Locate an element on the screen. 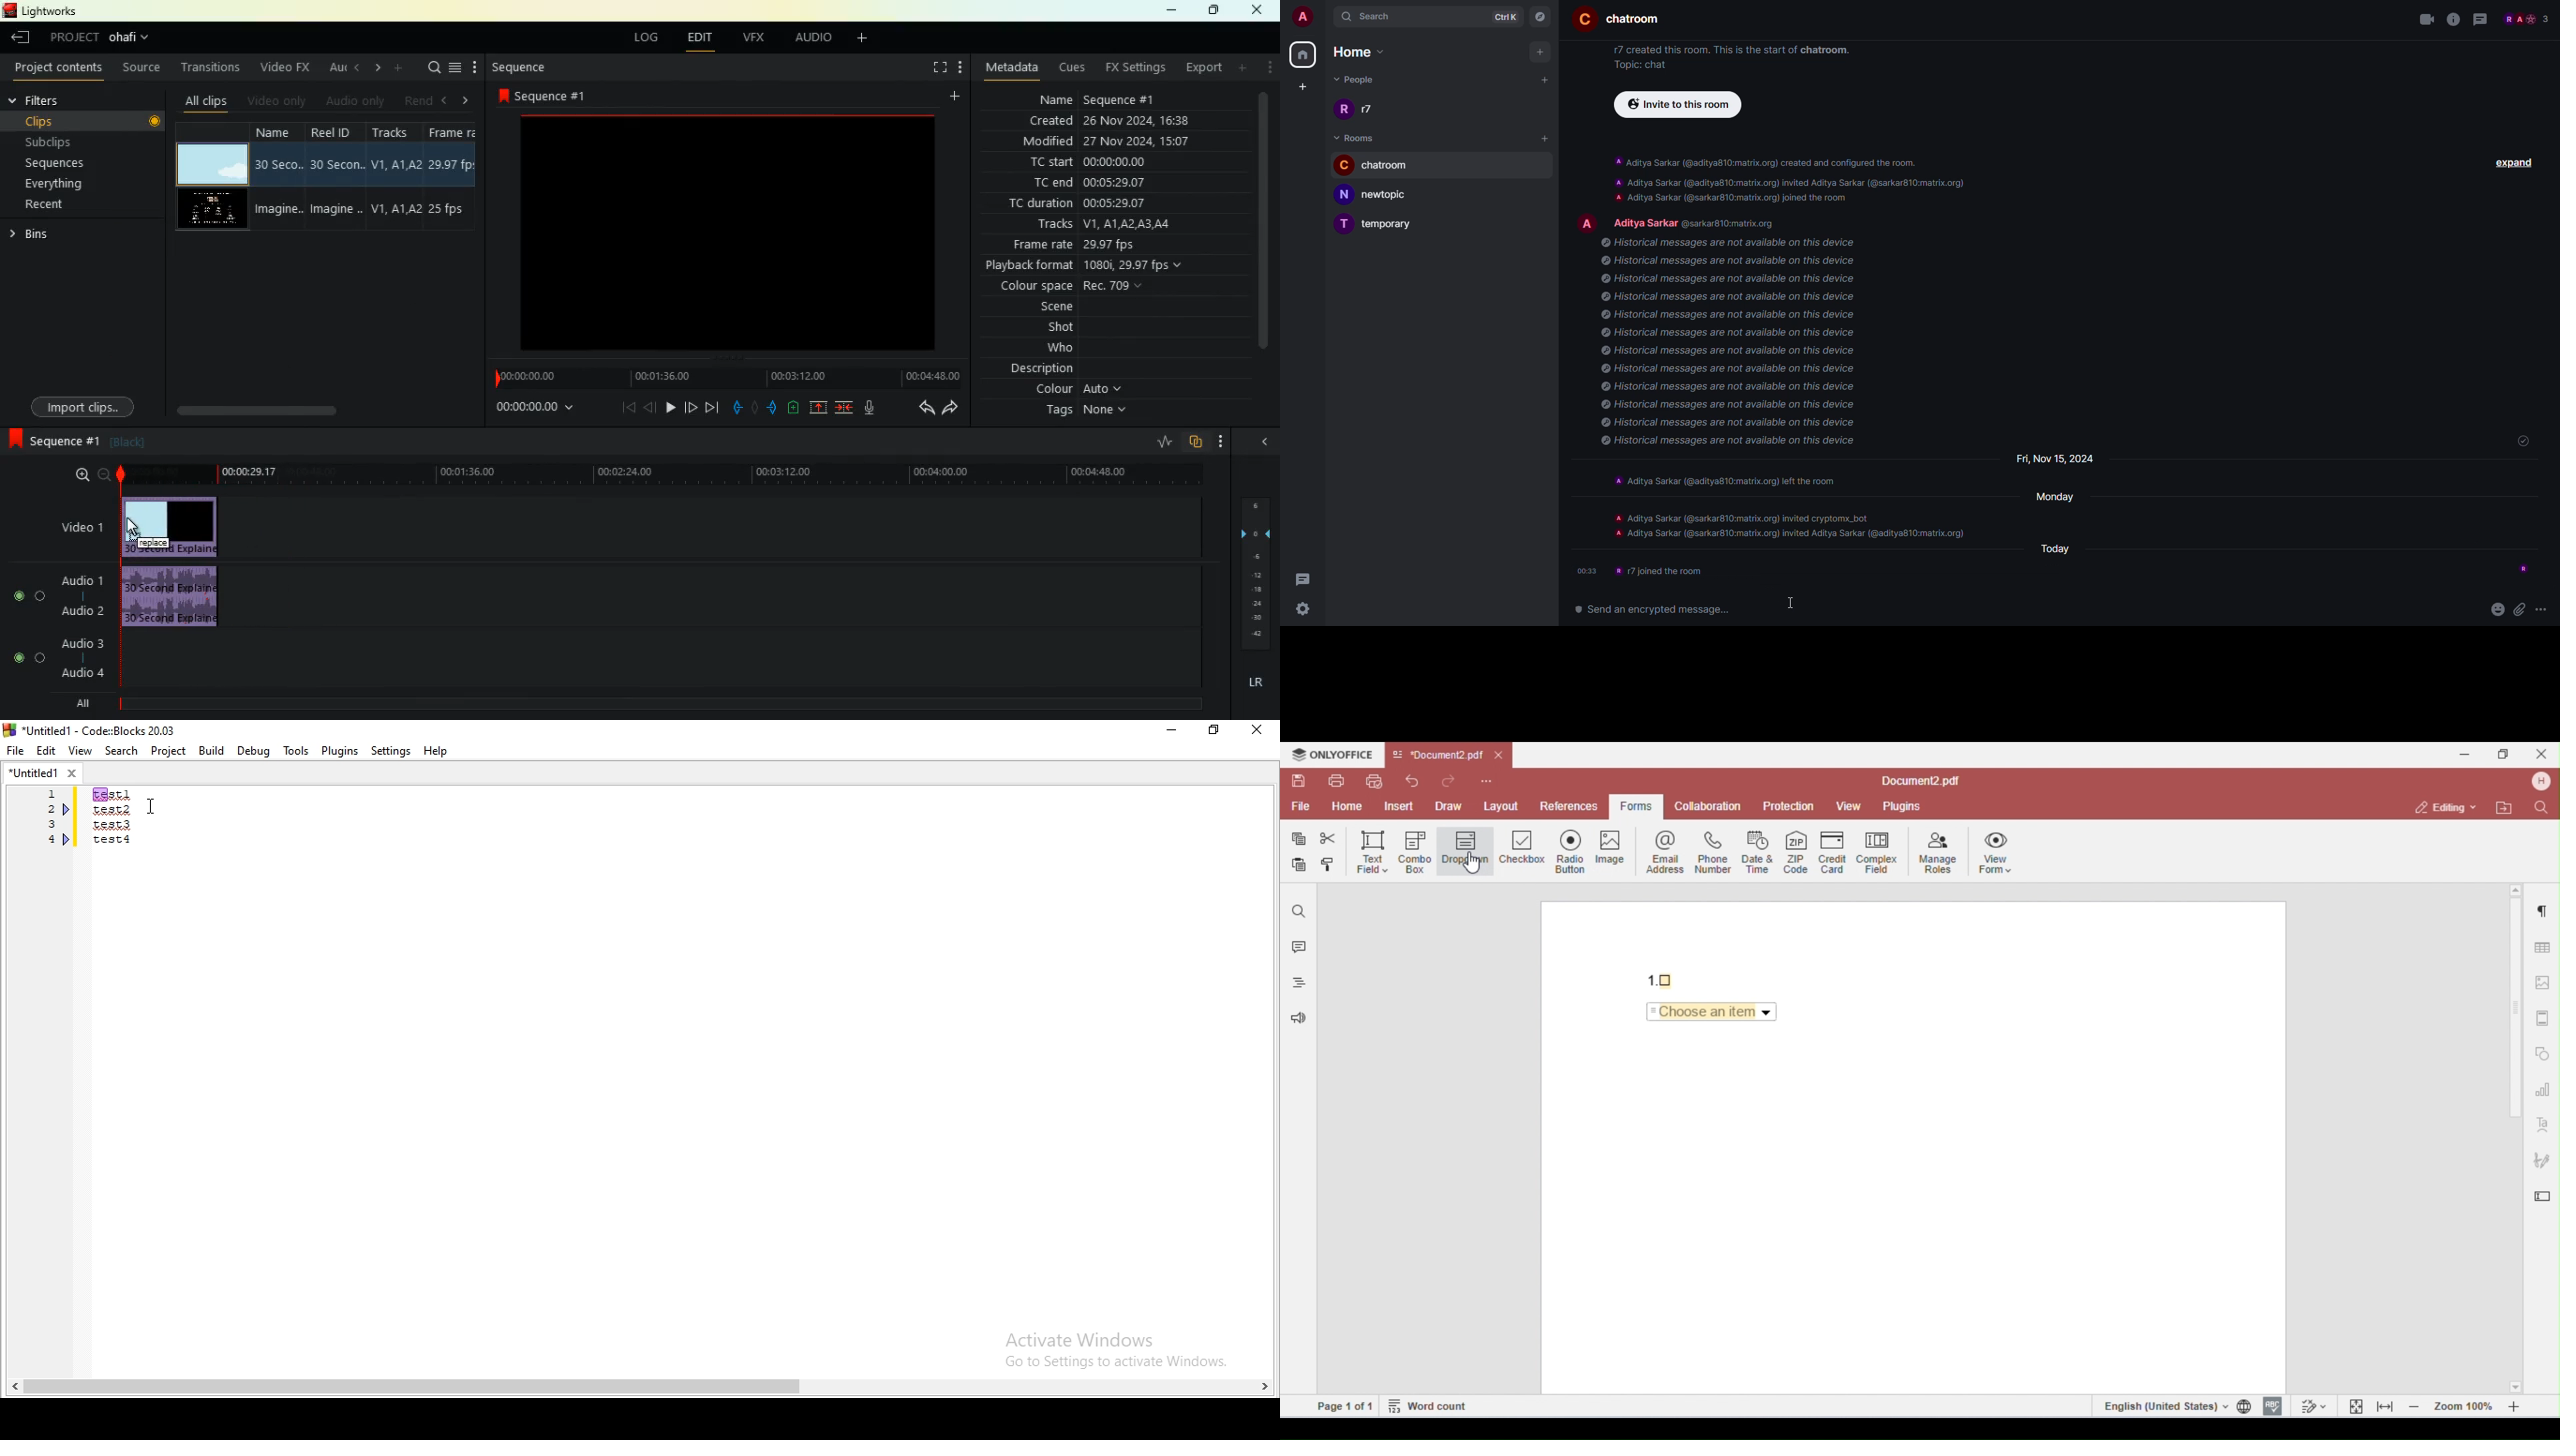  untitled1 is located at coordinates (43, 772).